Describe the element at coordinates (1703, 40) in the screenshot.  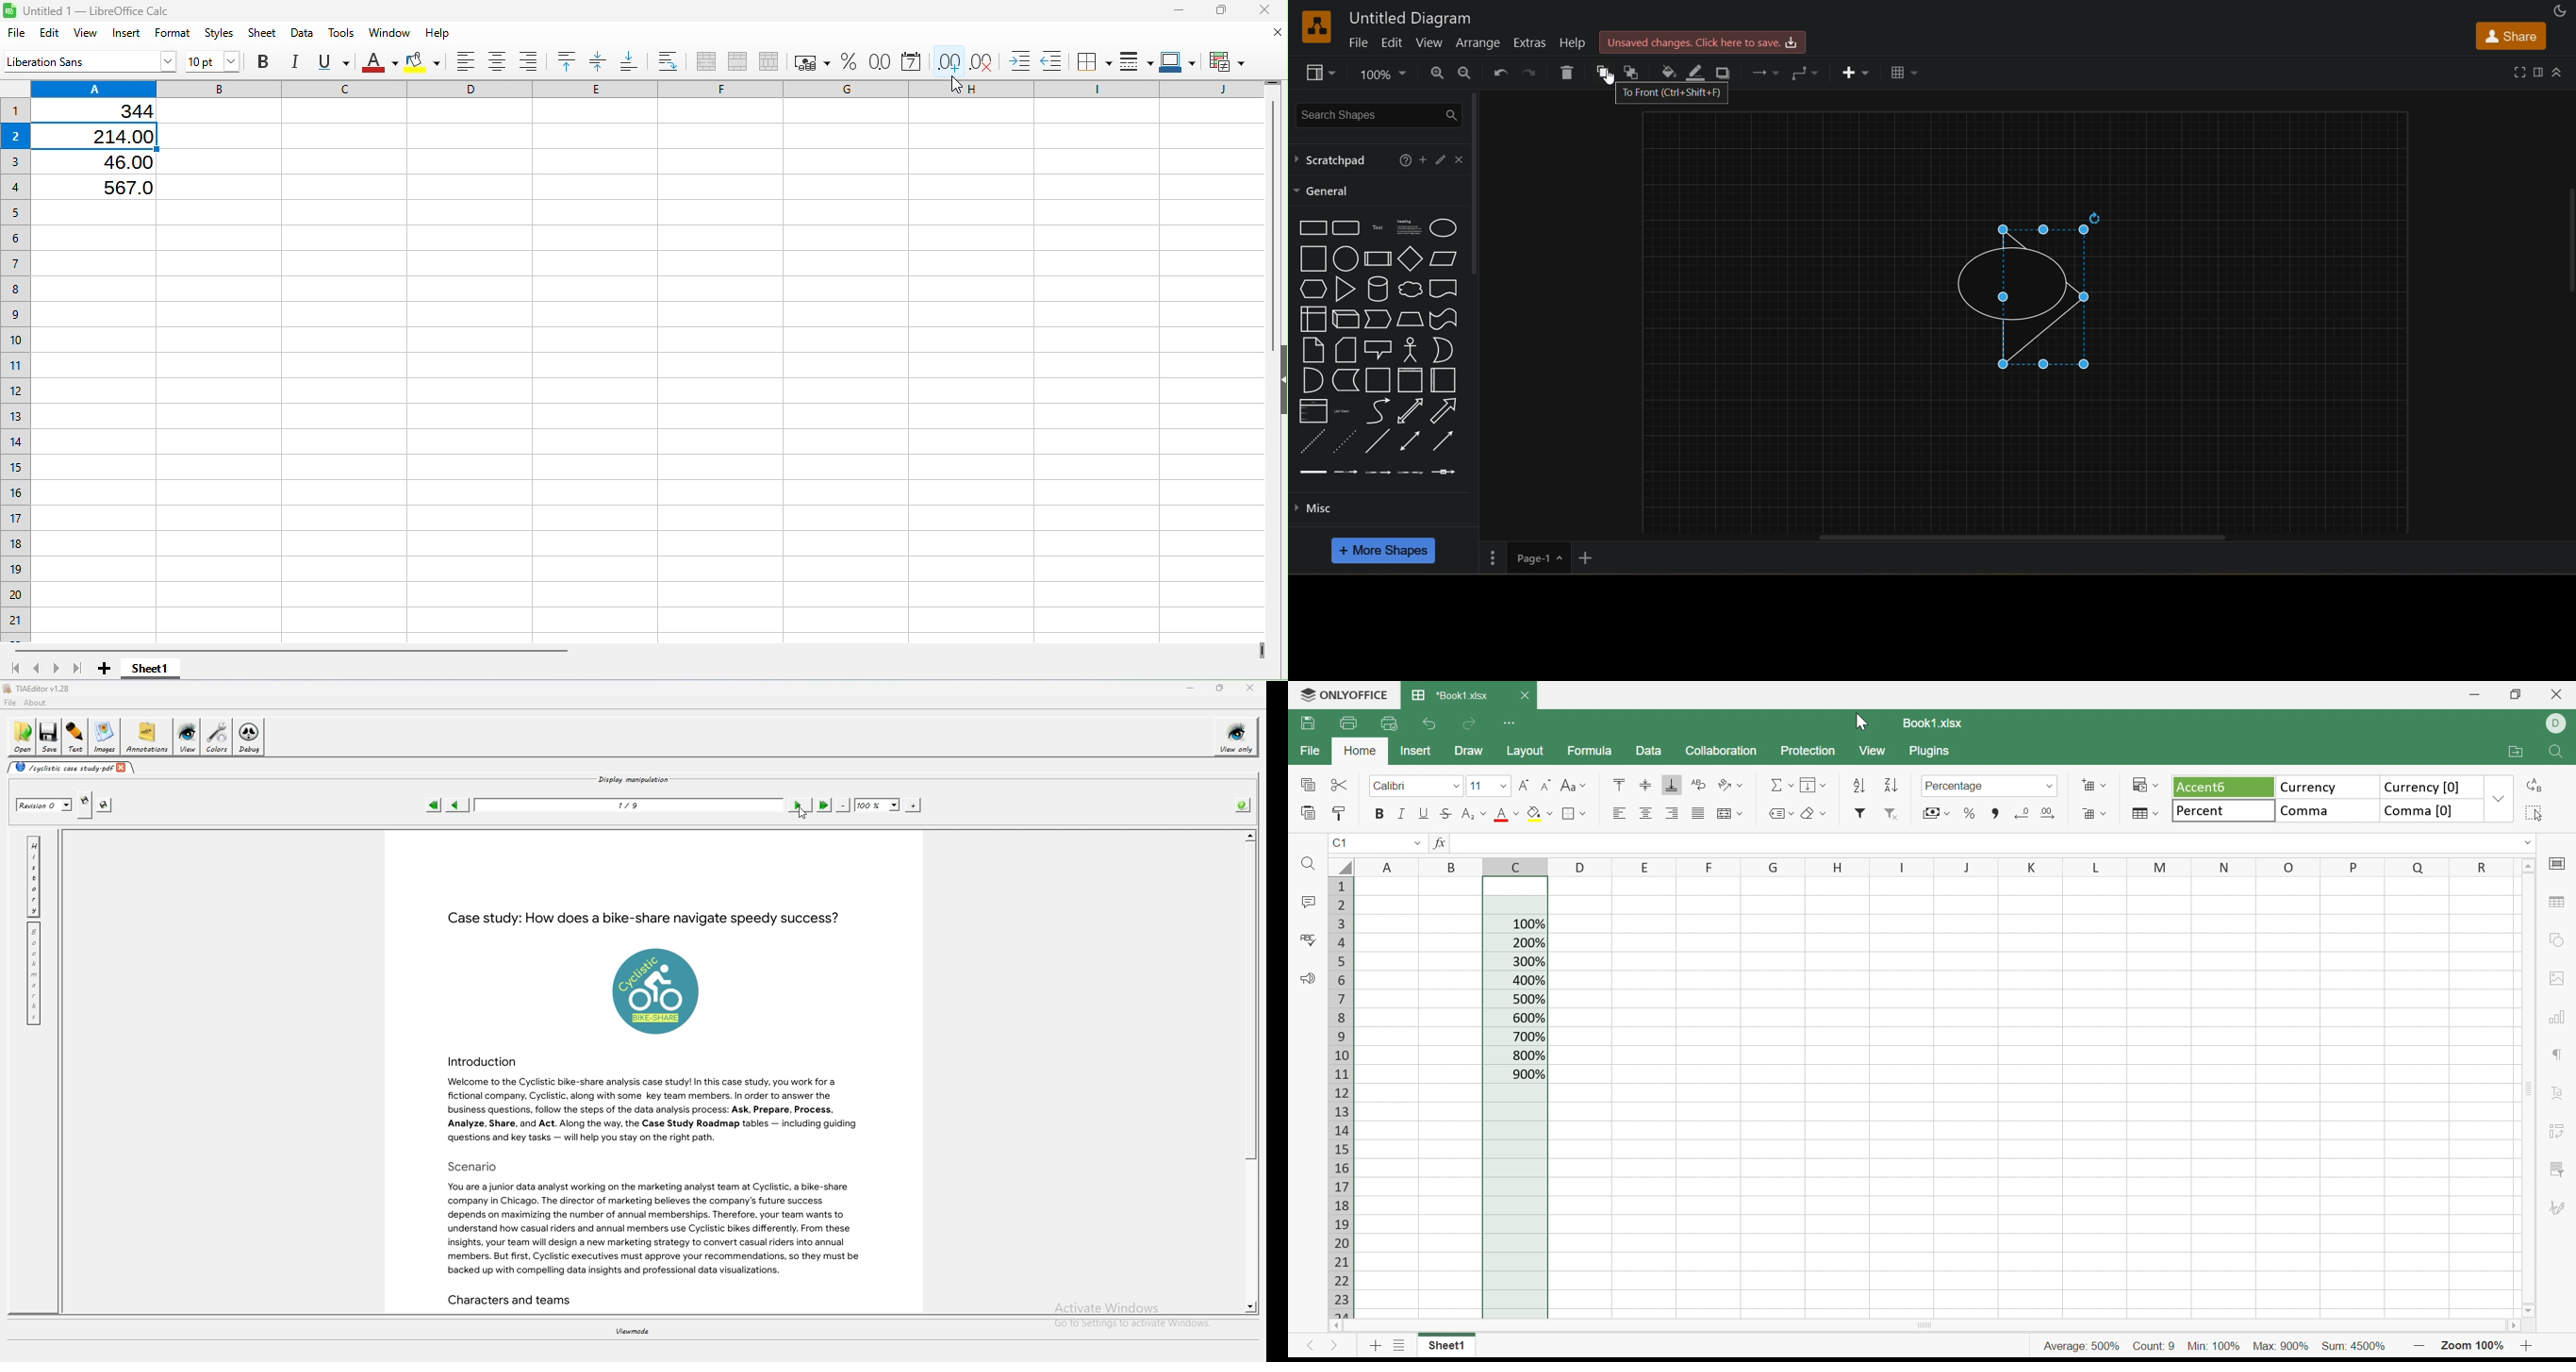
I see `unsaved changes .click here to save` at that location.